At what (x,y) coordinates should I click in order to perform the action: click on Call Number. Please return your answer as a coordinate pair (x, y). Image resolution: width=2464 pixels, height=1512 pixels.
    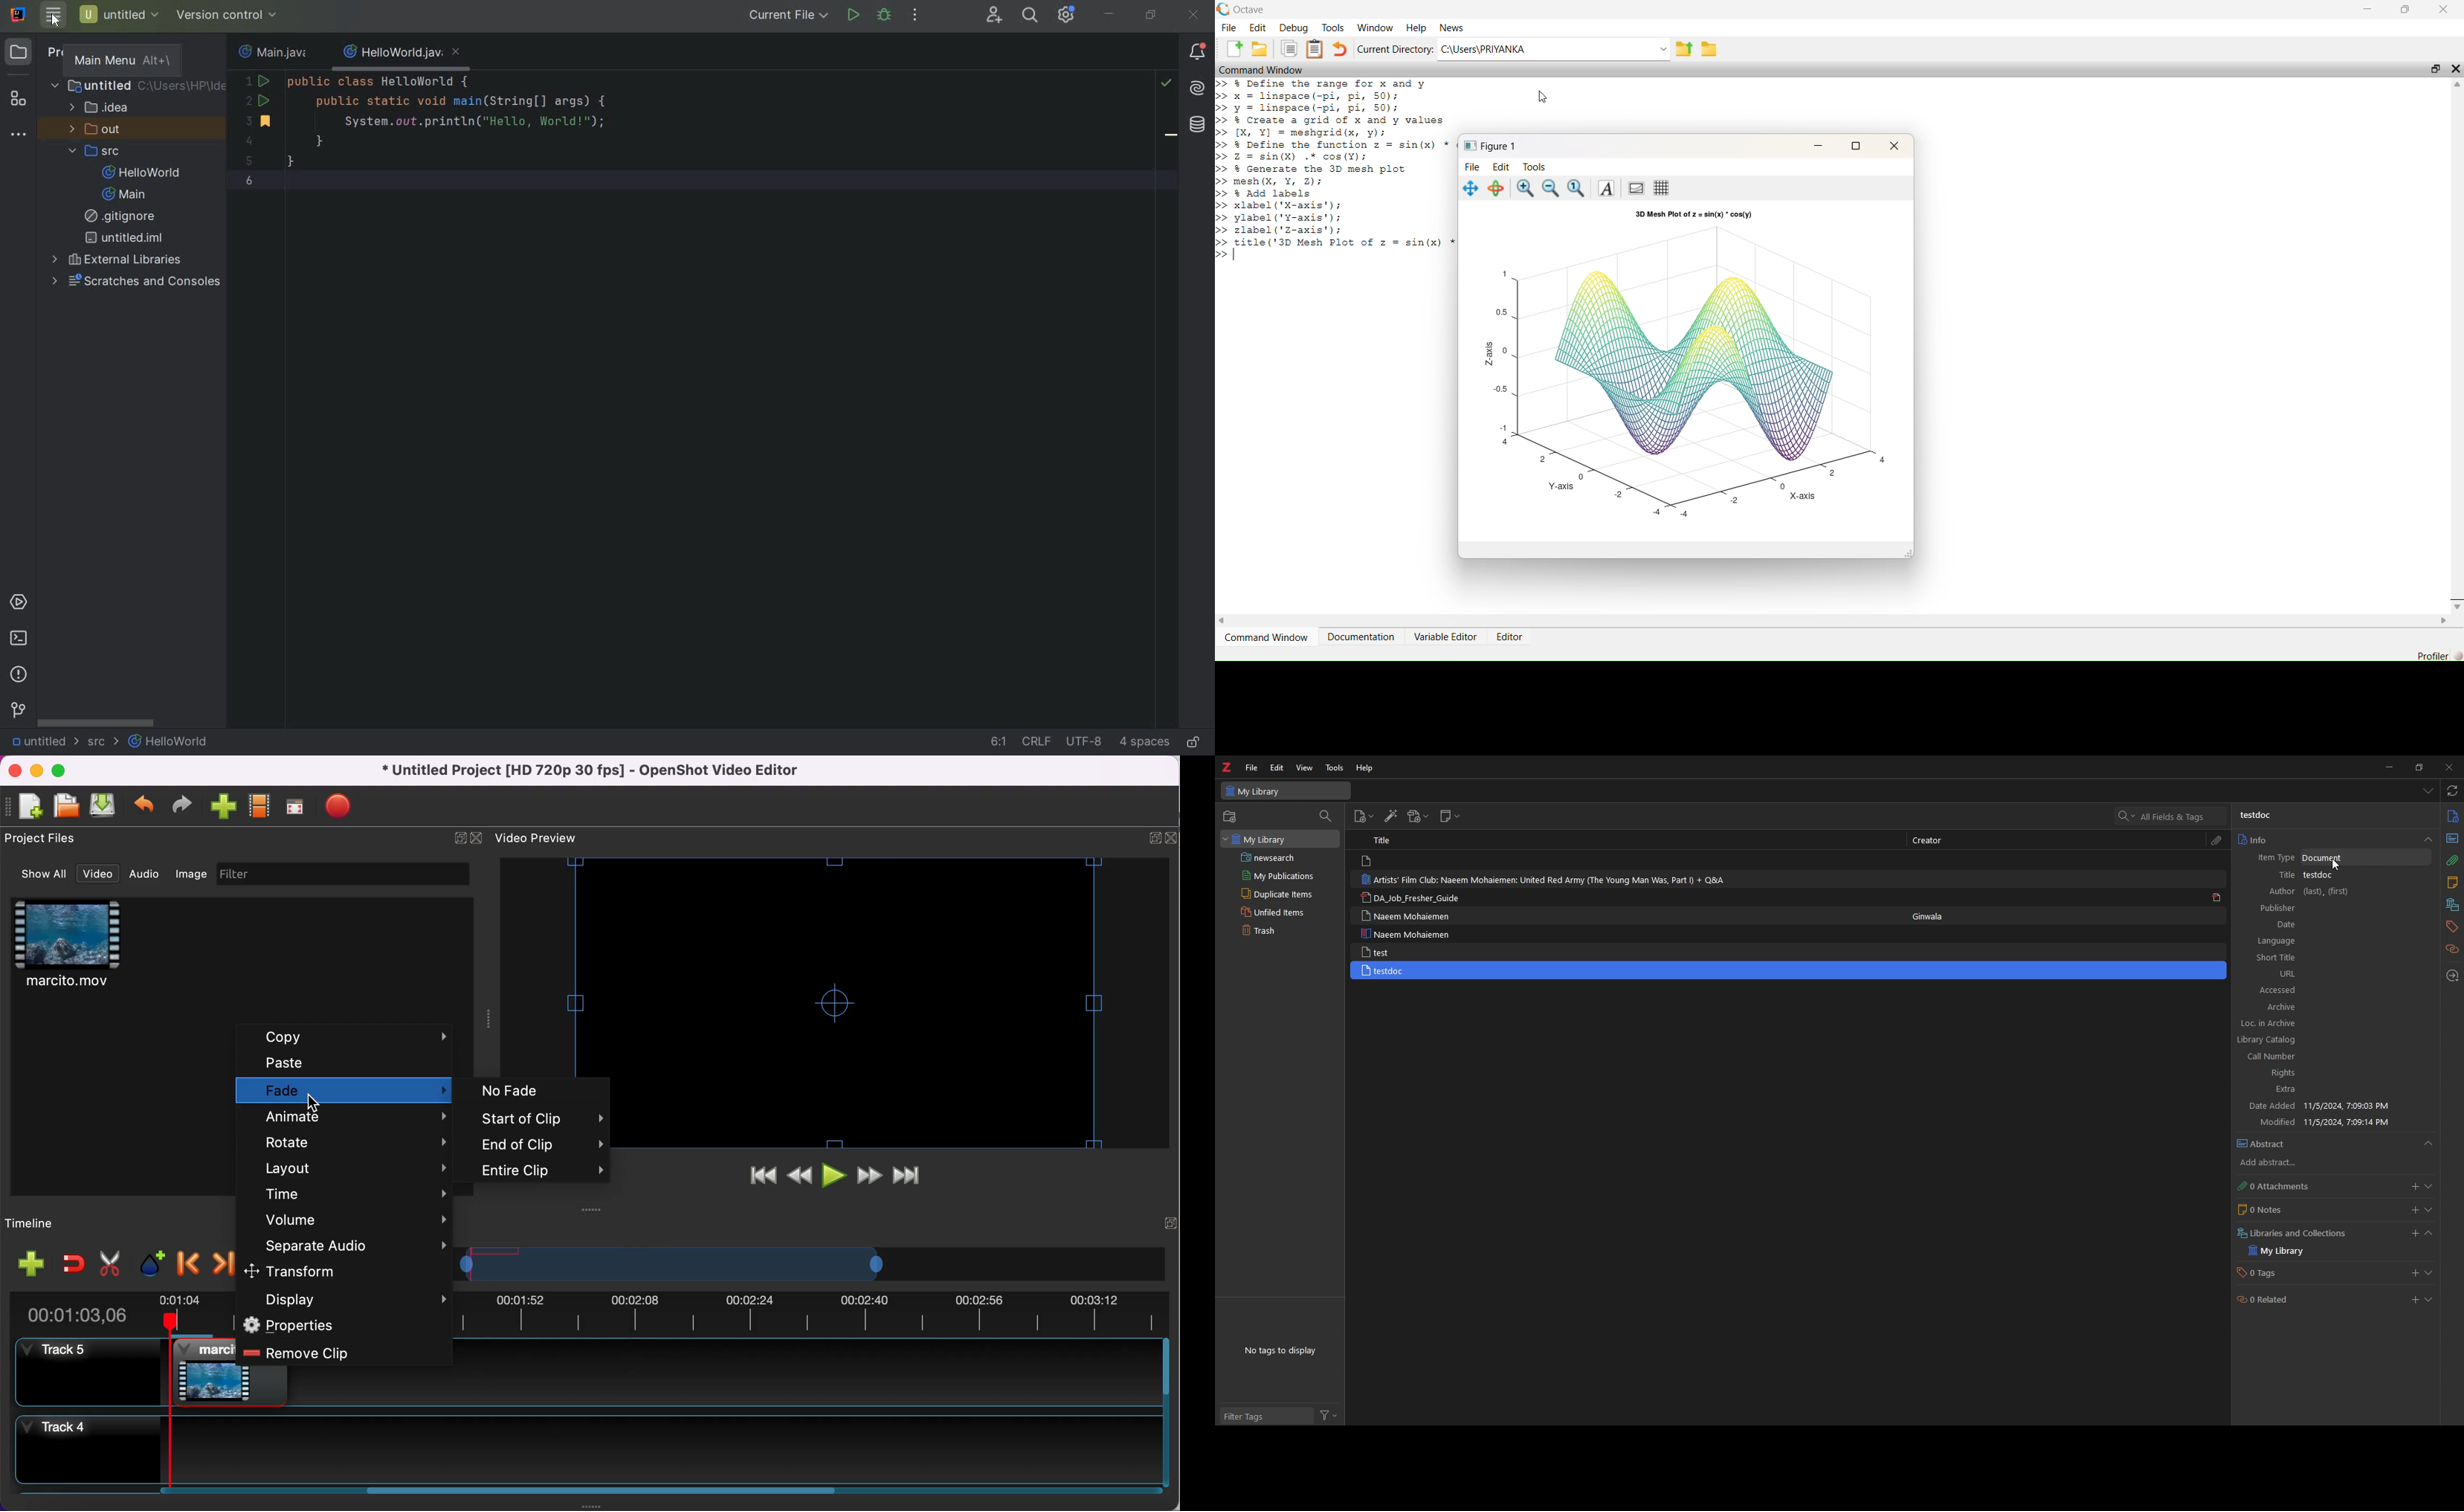
    Looking at the image, I should click on (2330, 1058).